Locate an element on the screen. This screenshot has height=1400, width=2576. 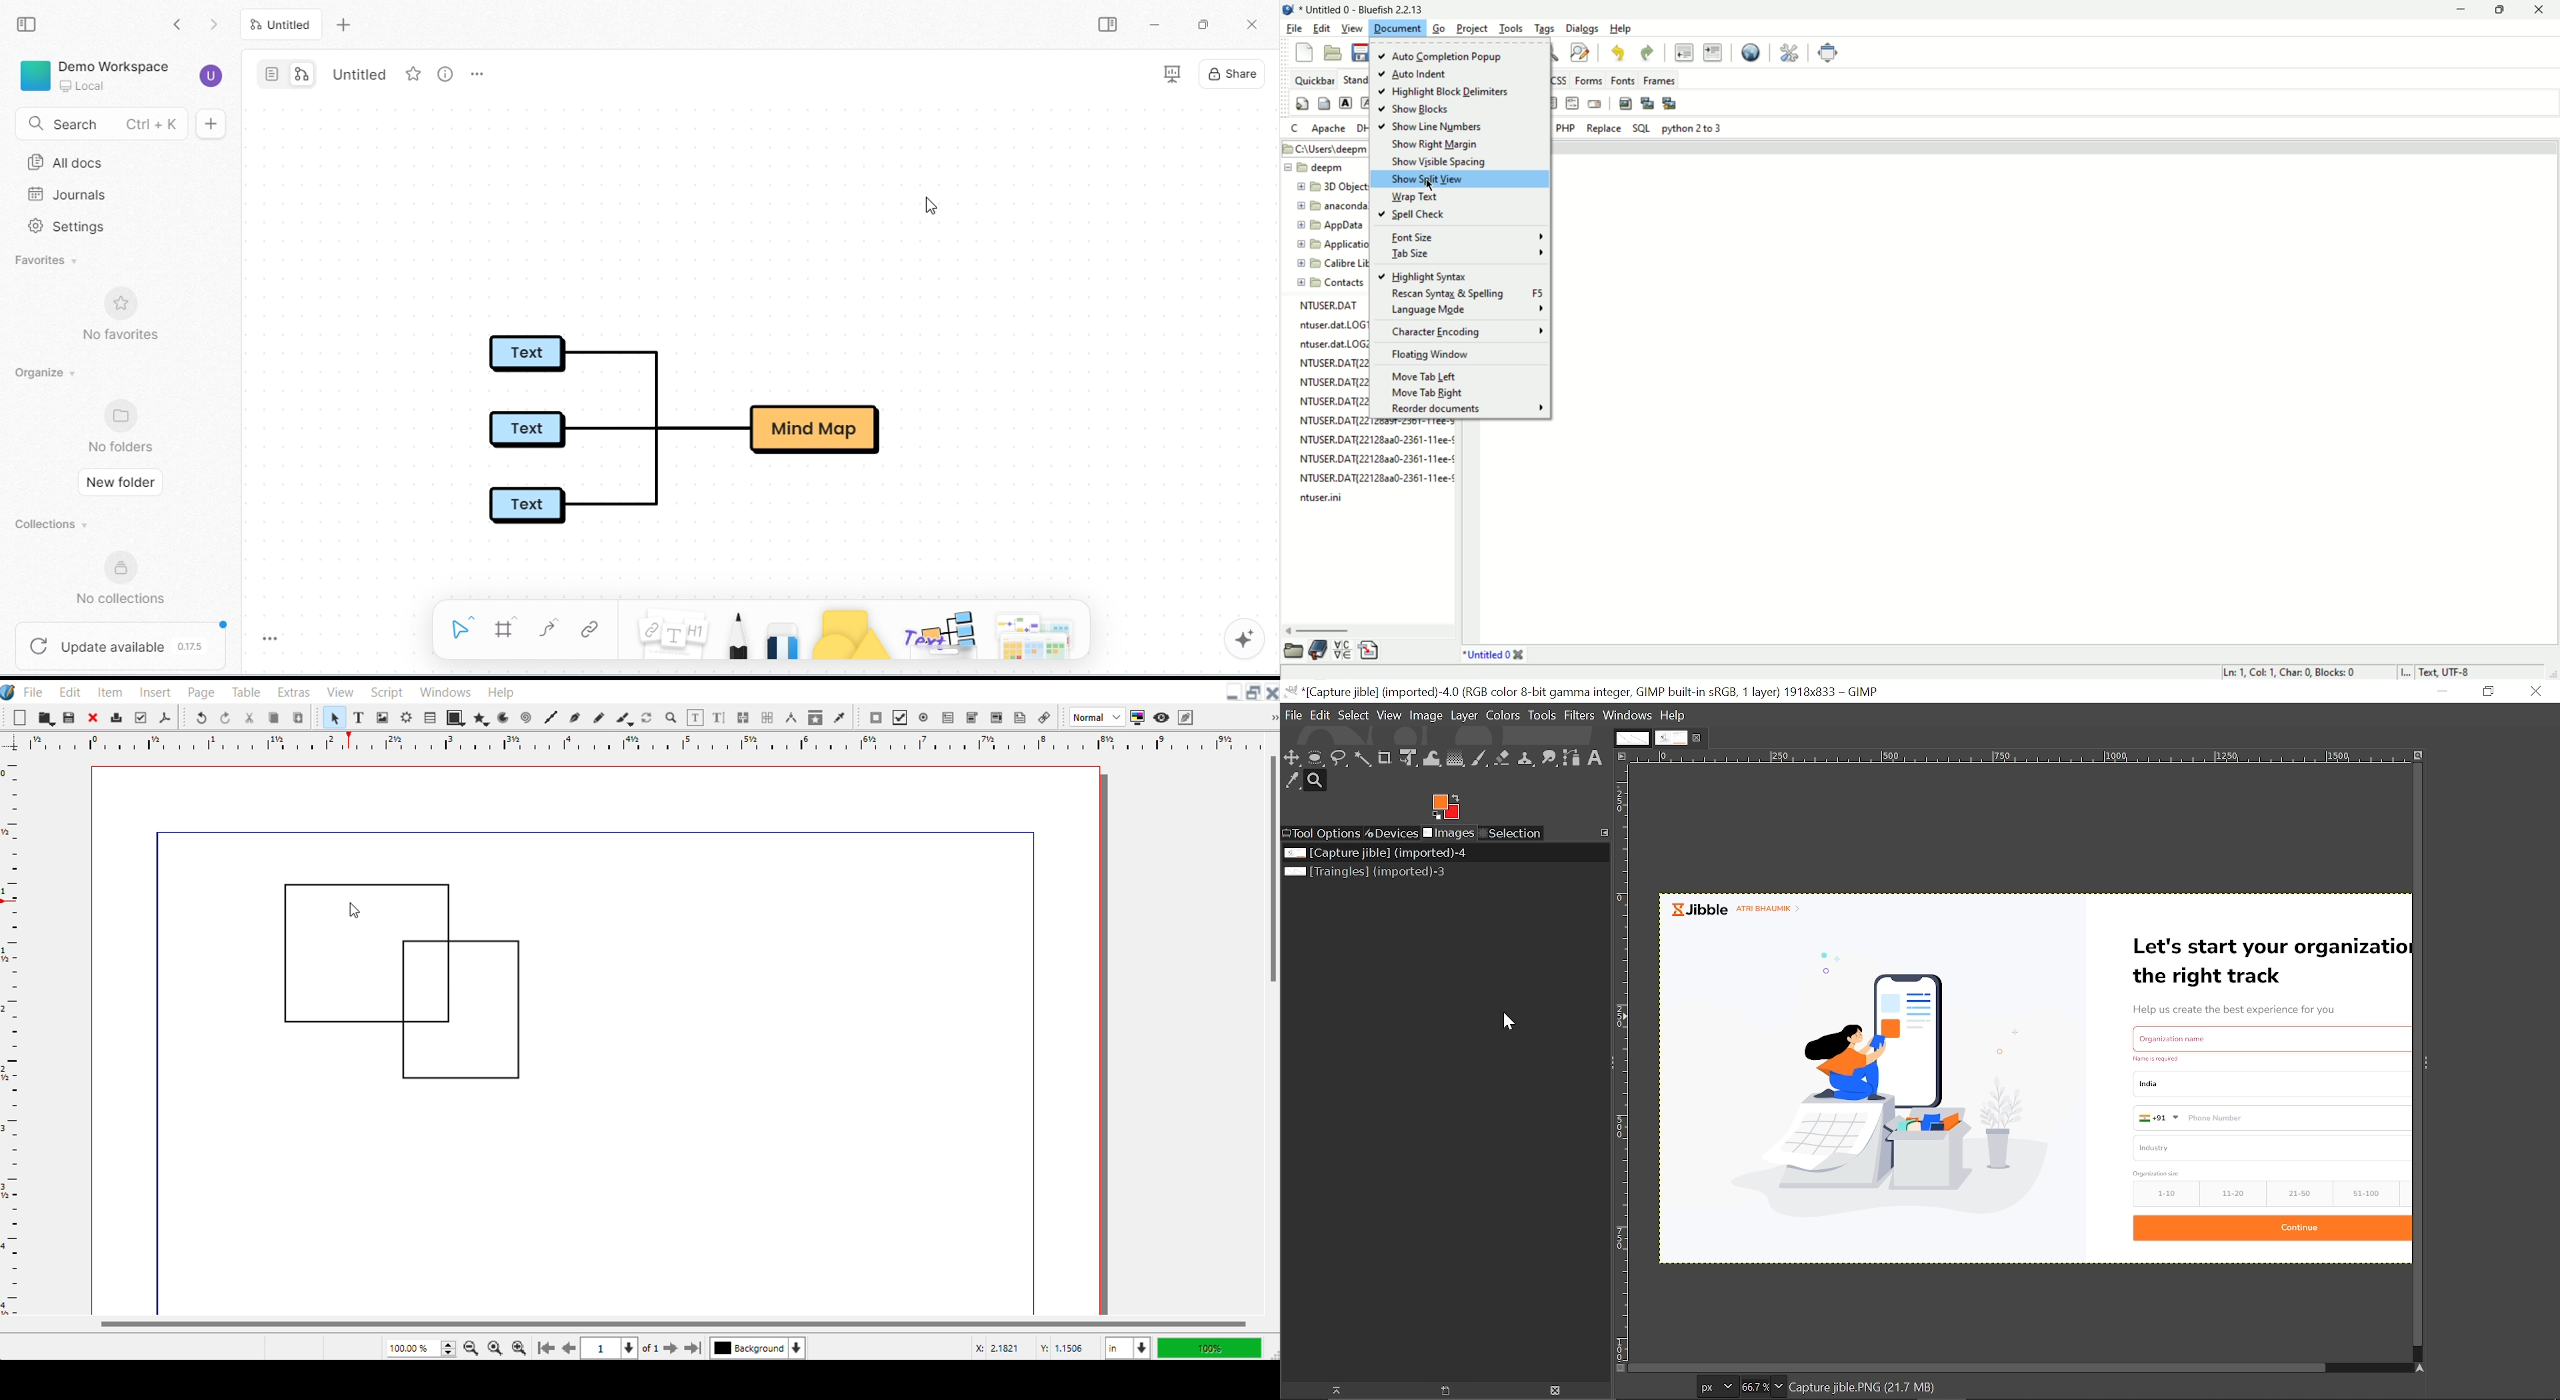
Smudge tool is located at coordinates (1548, 758).